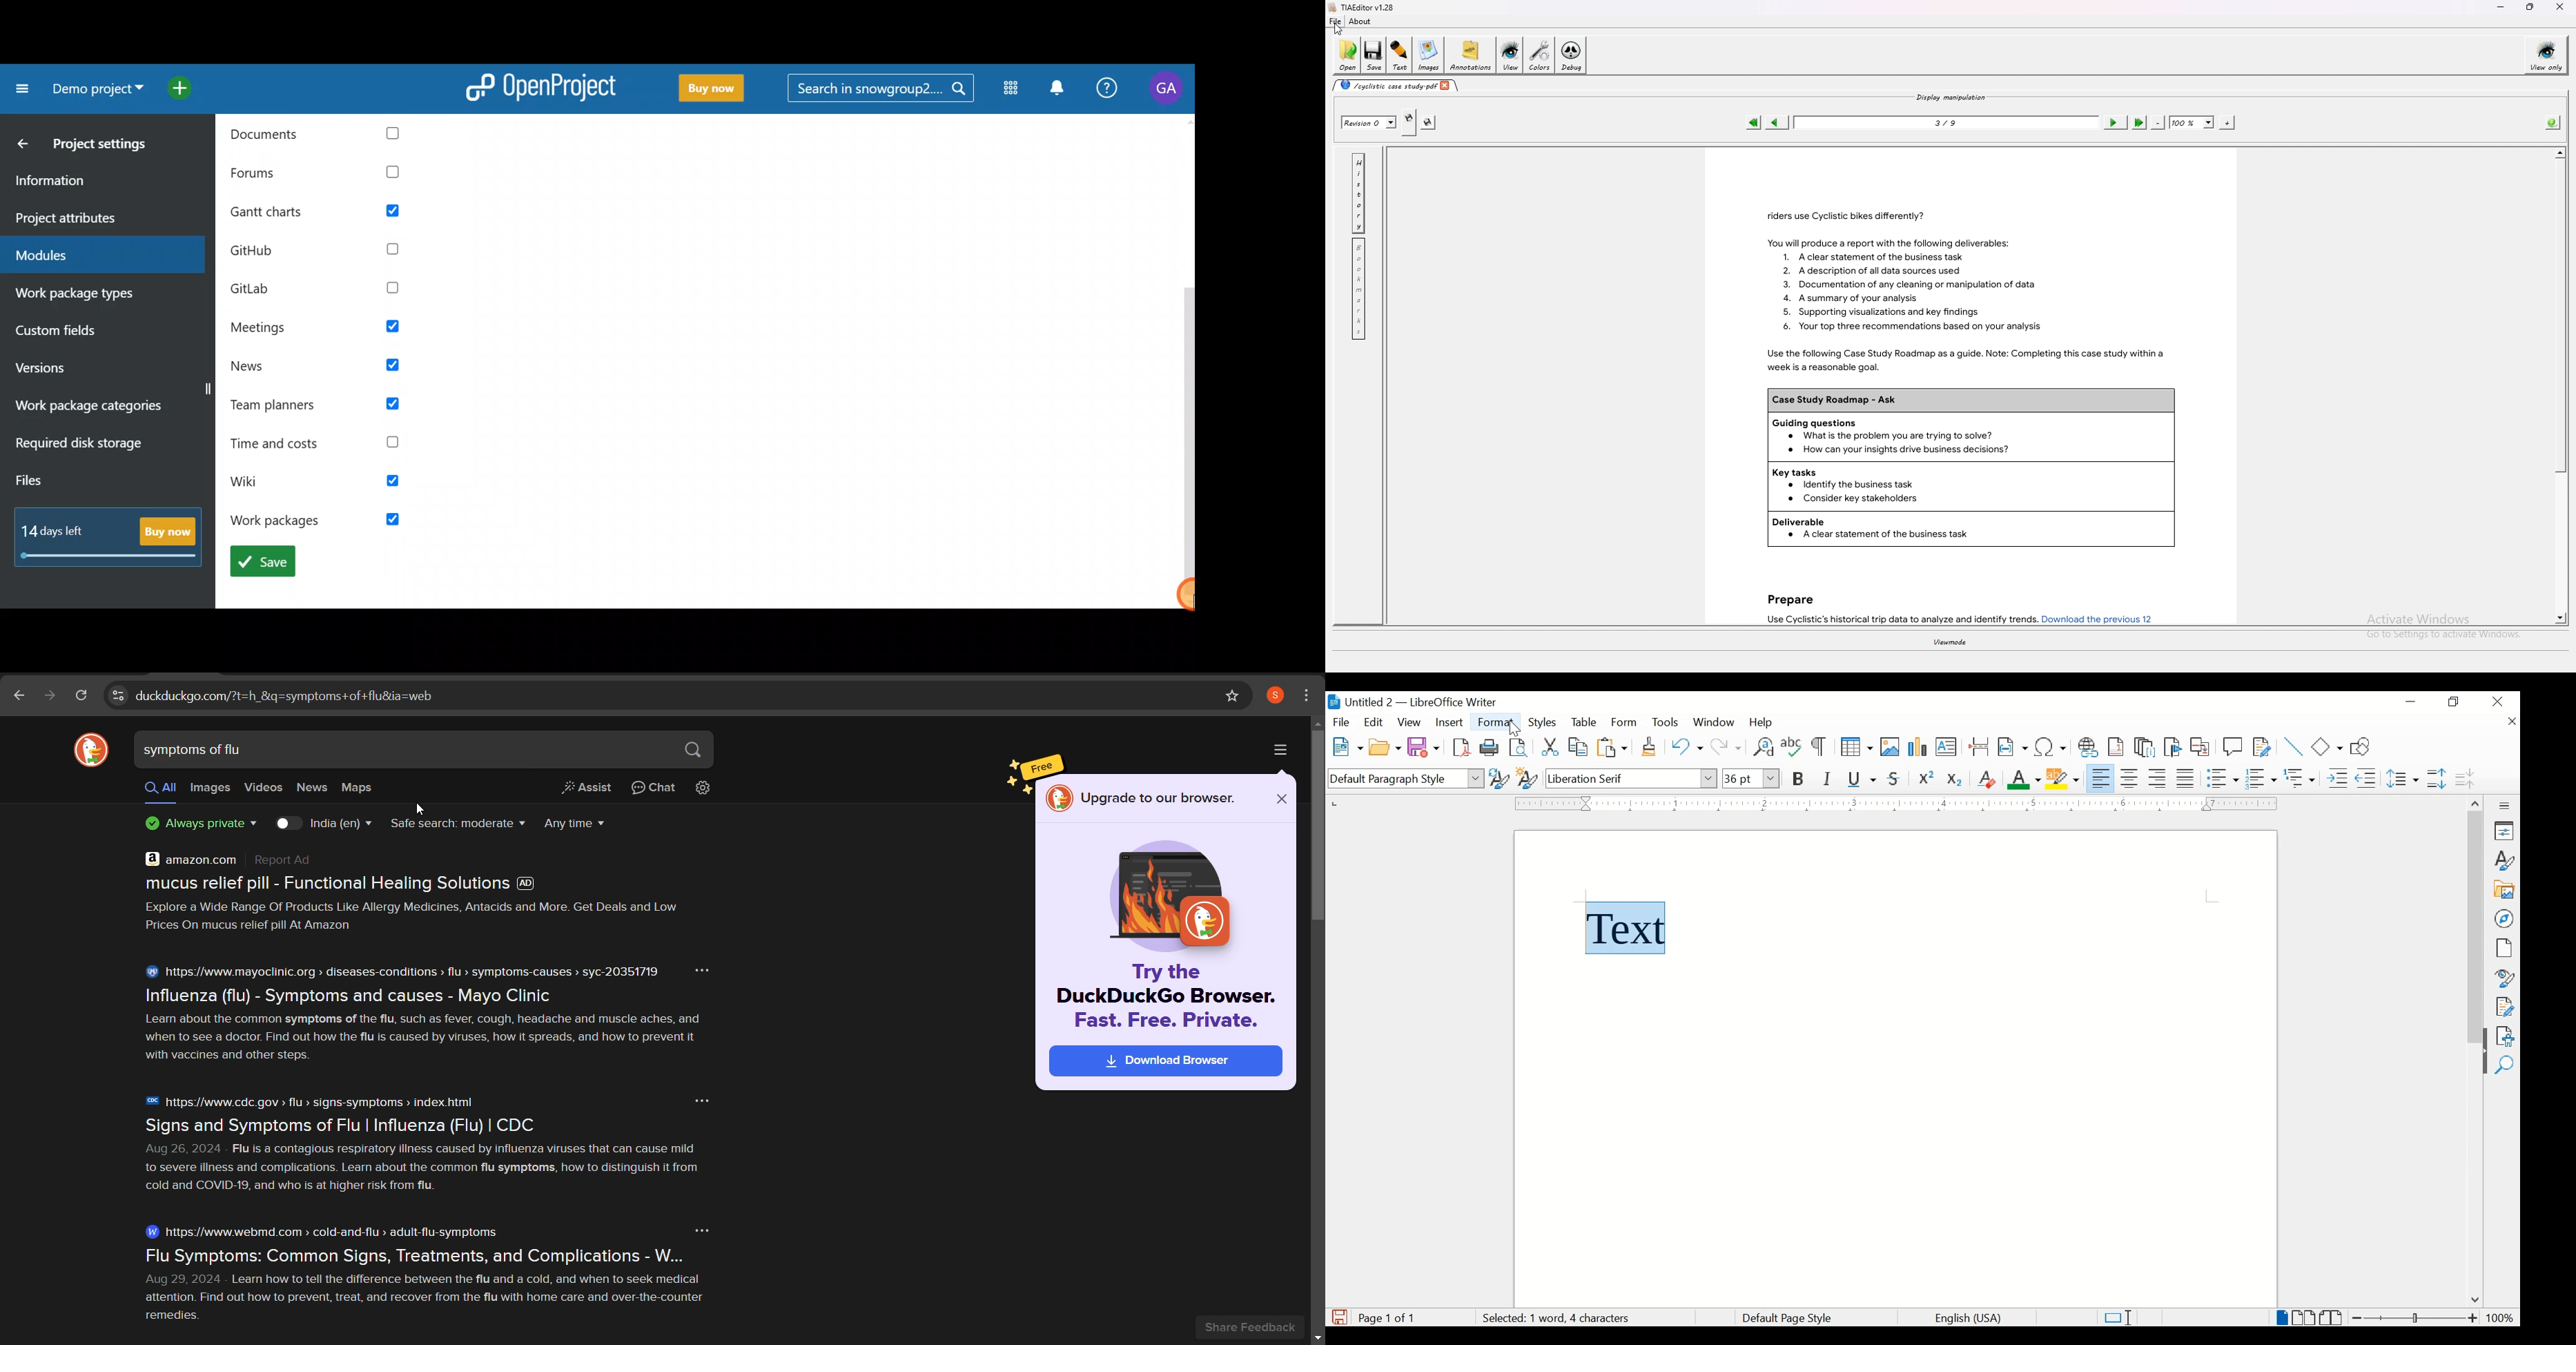  Describe the element at coordinates (1162, 1003) in the screenshot. I see `try the duckduckgo browser. fast, free, private.` at that location.